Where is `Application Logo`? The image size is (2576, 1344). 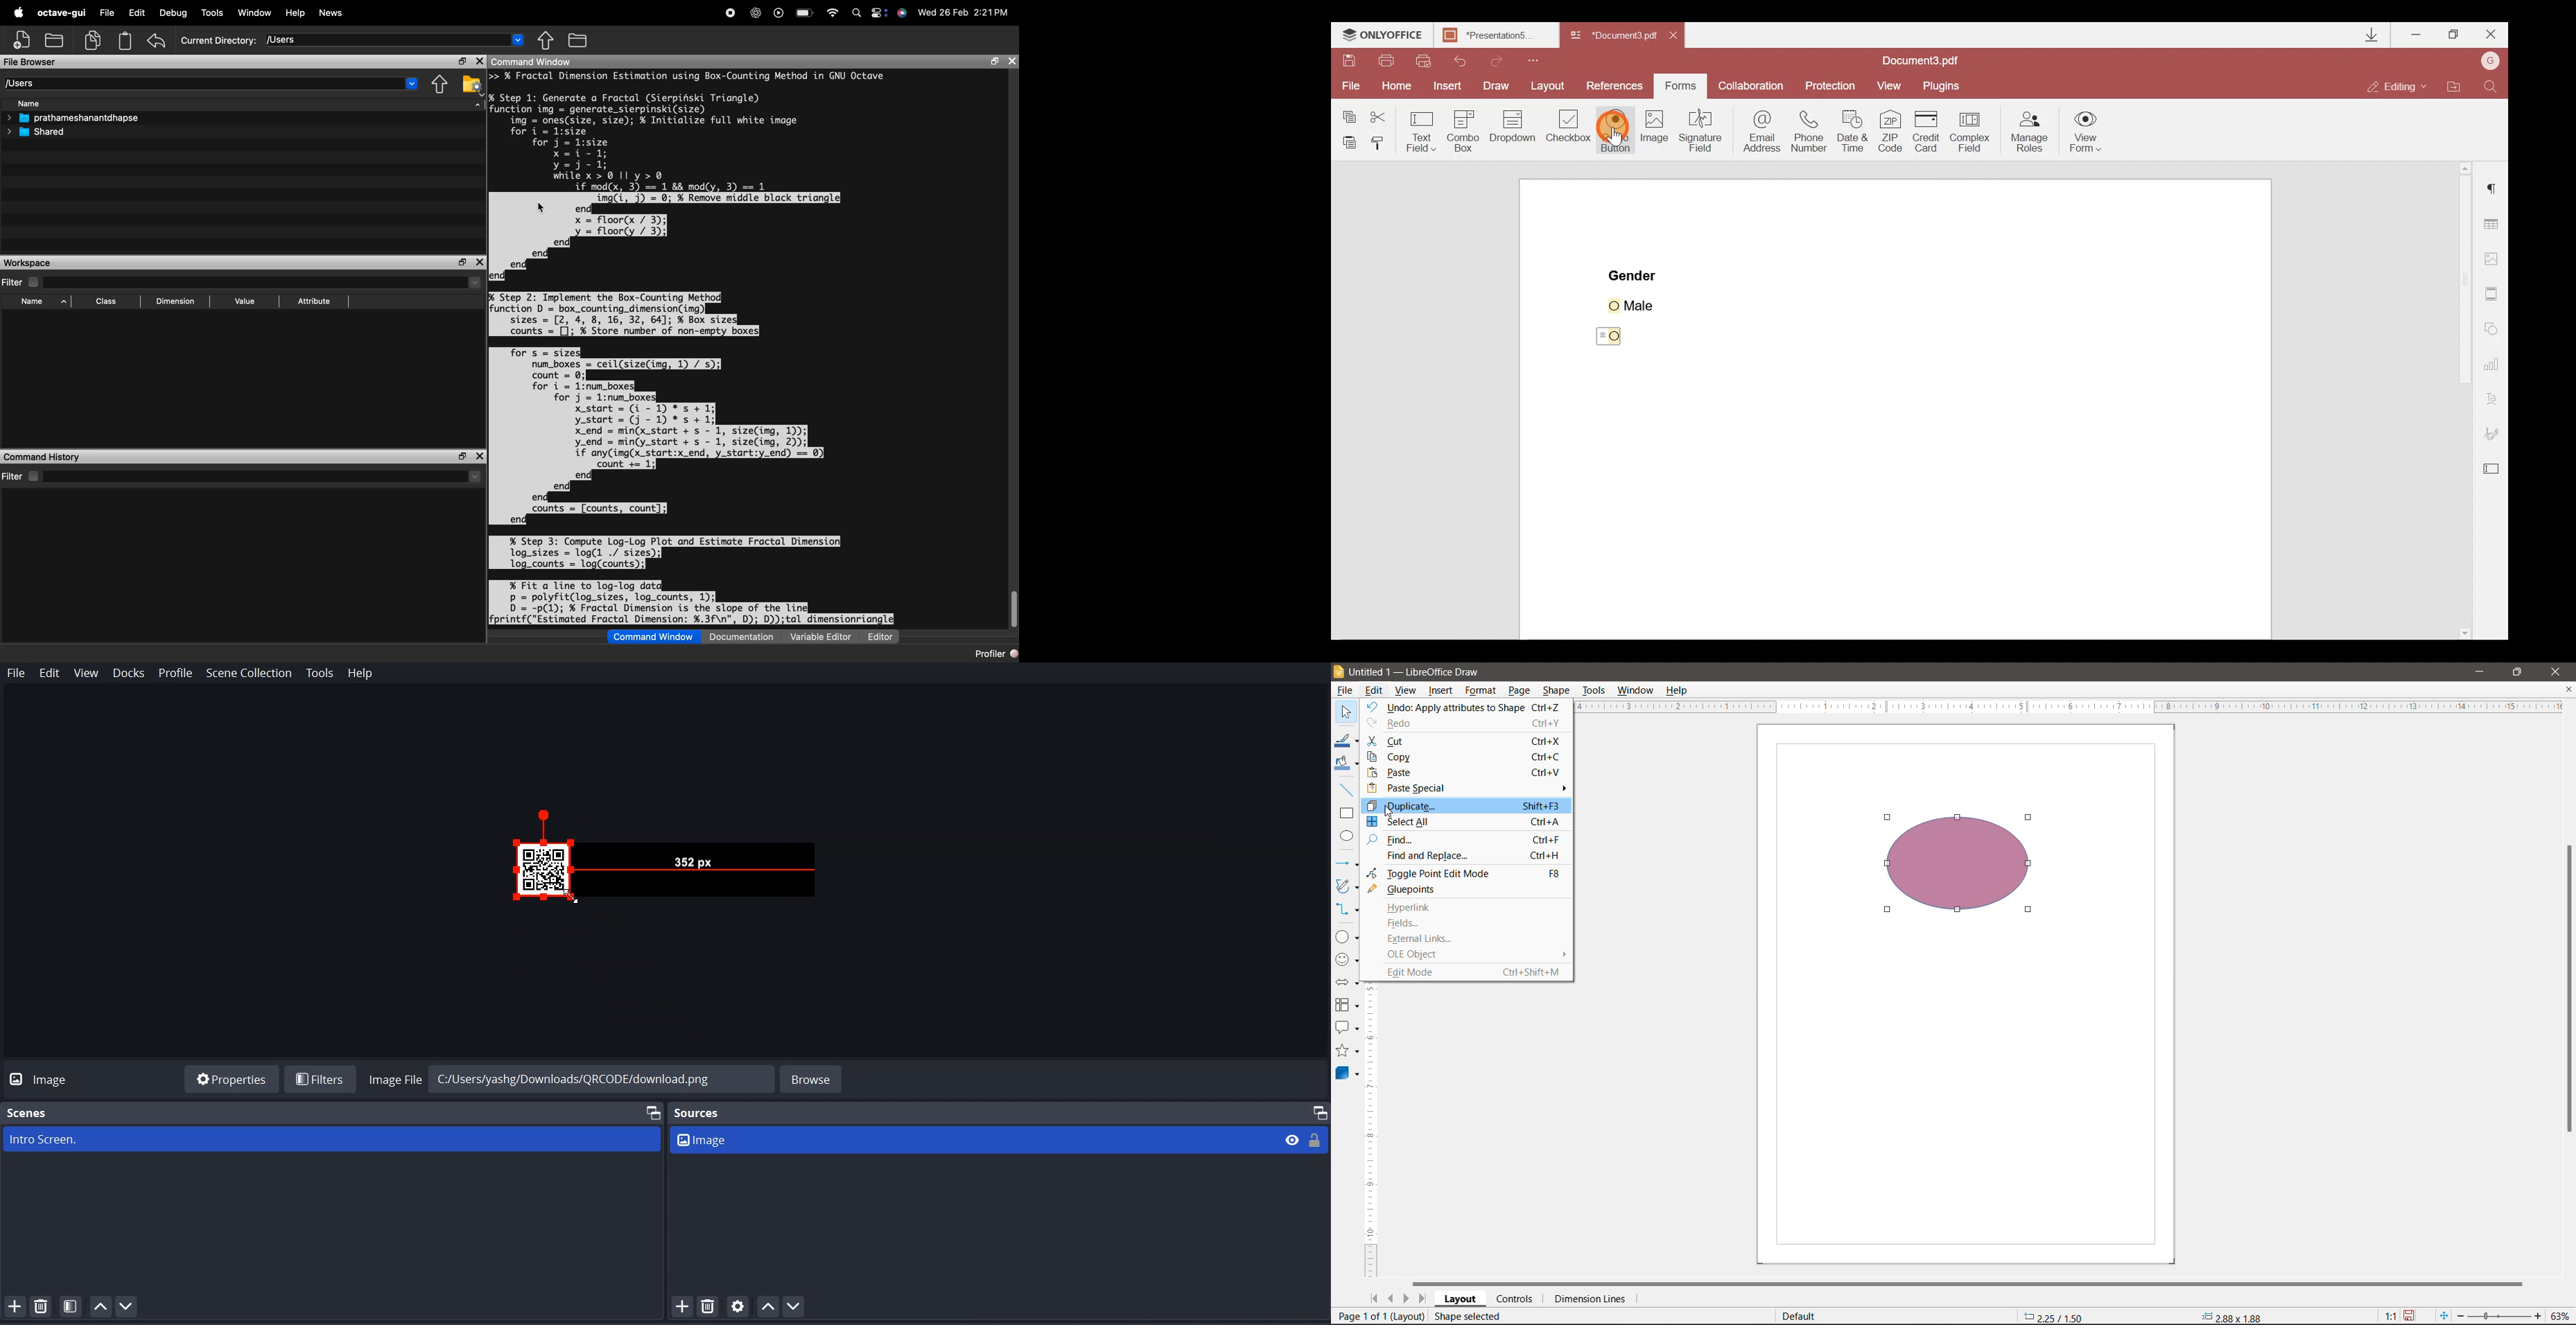
Application Logo is located at coordinates (1339, 671).